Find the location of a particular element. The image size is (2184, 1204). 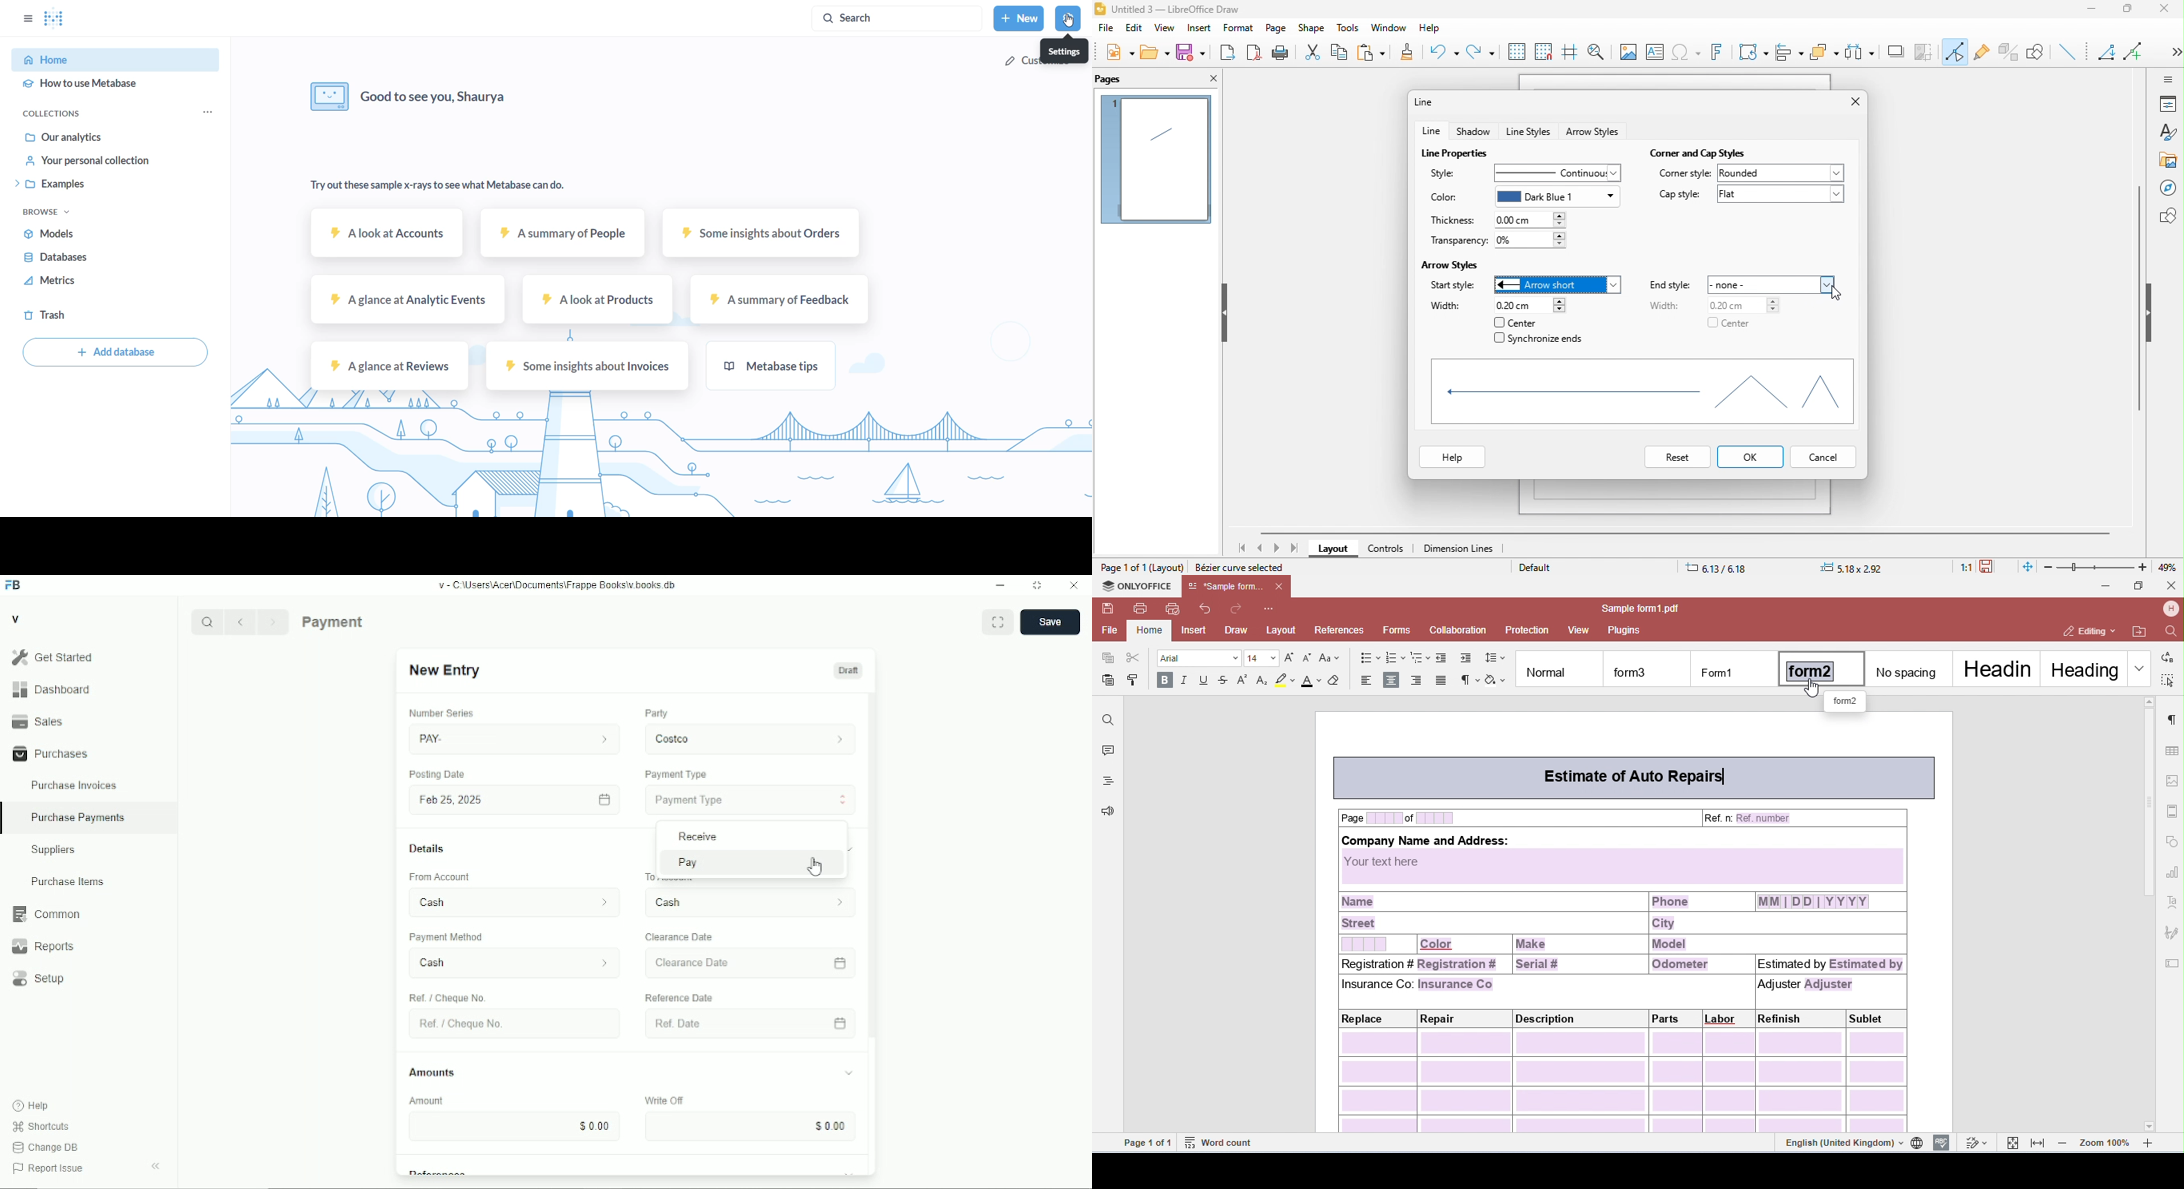

collection options is located at coordinates (208, 113).